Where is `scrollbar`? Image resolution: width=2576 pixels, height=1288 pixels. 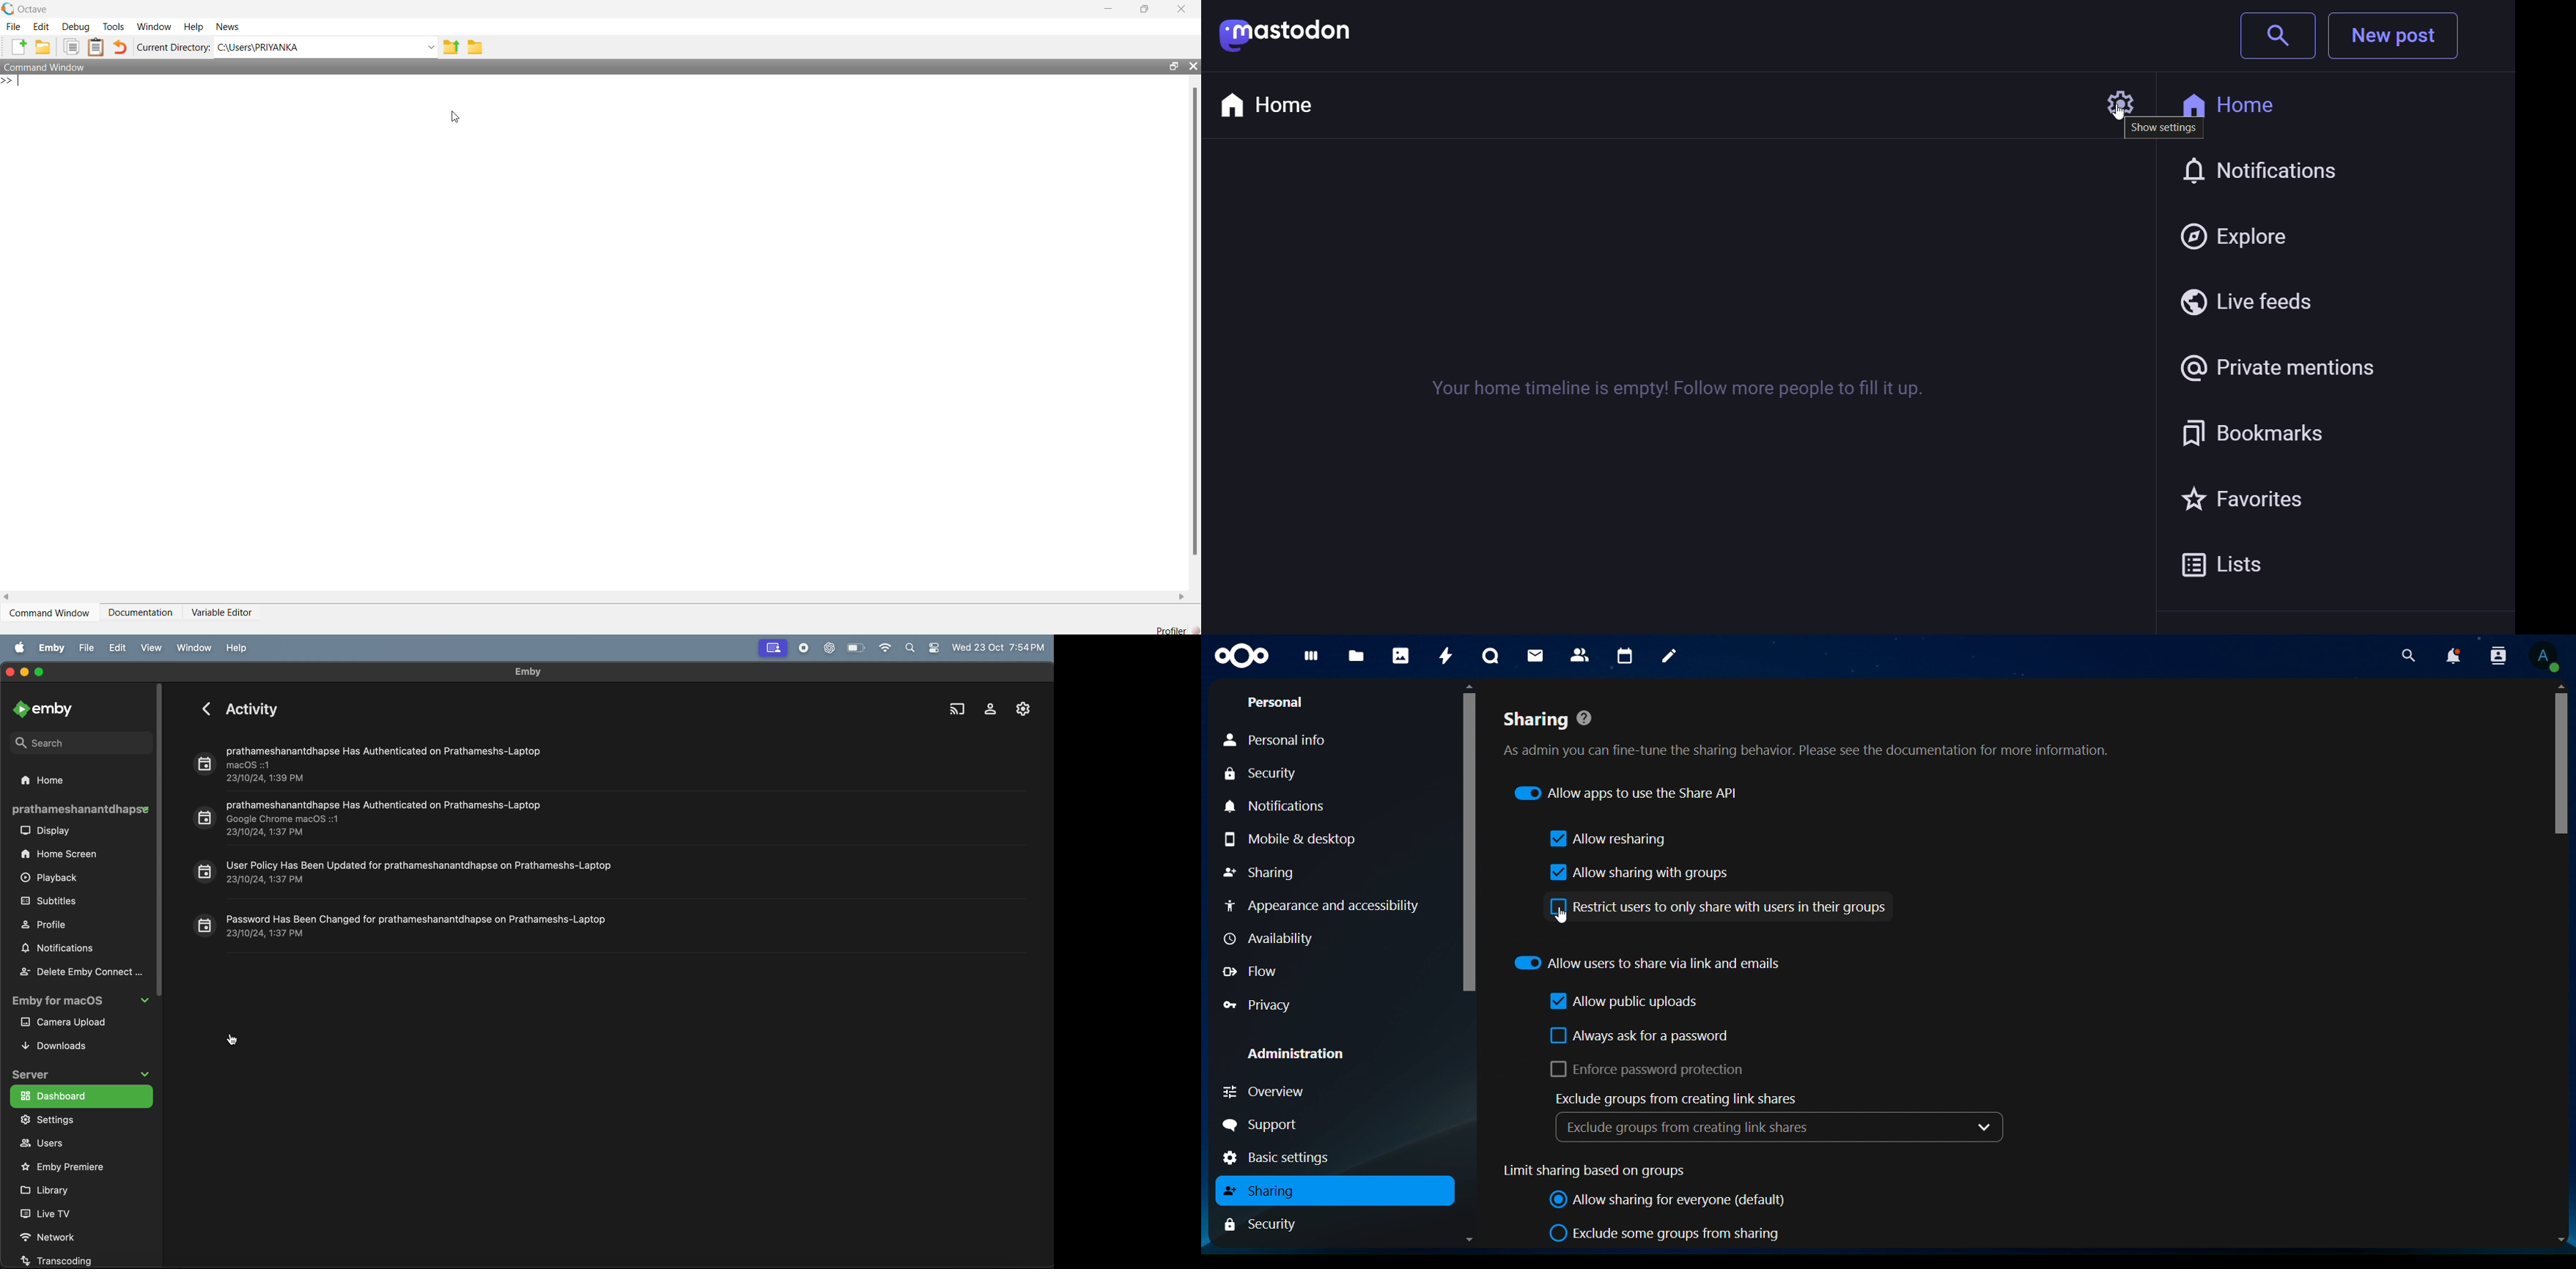 scrollbar is located at coordinates (1468, 837).